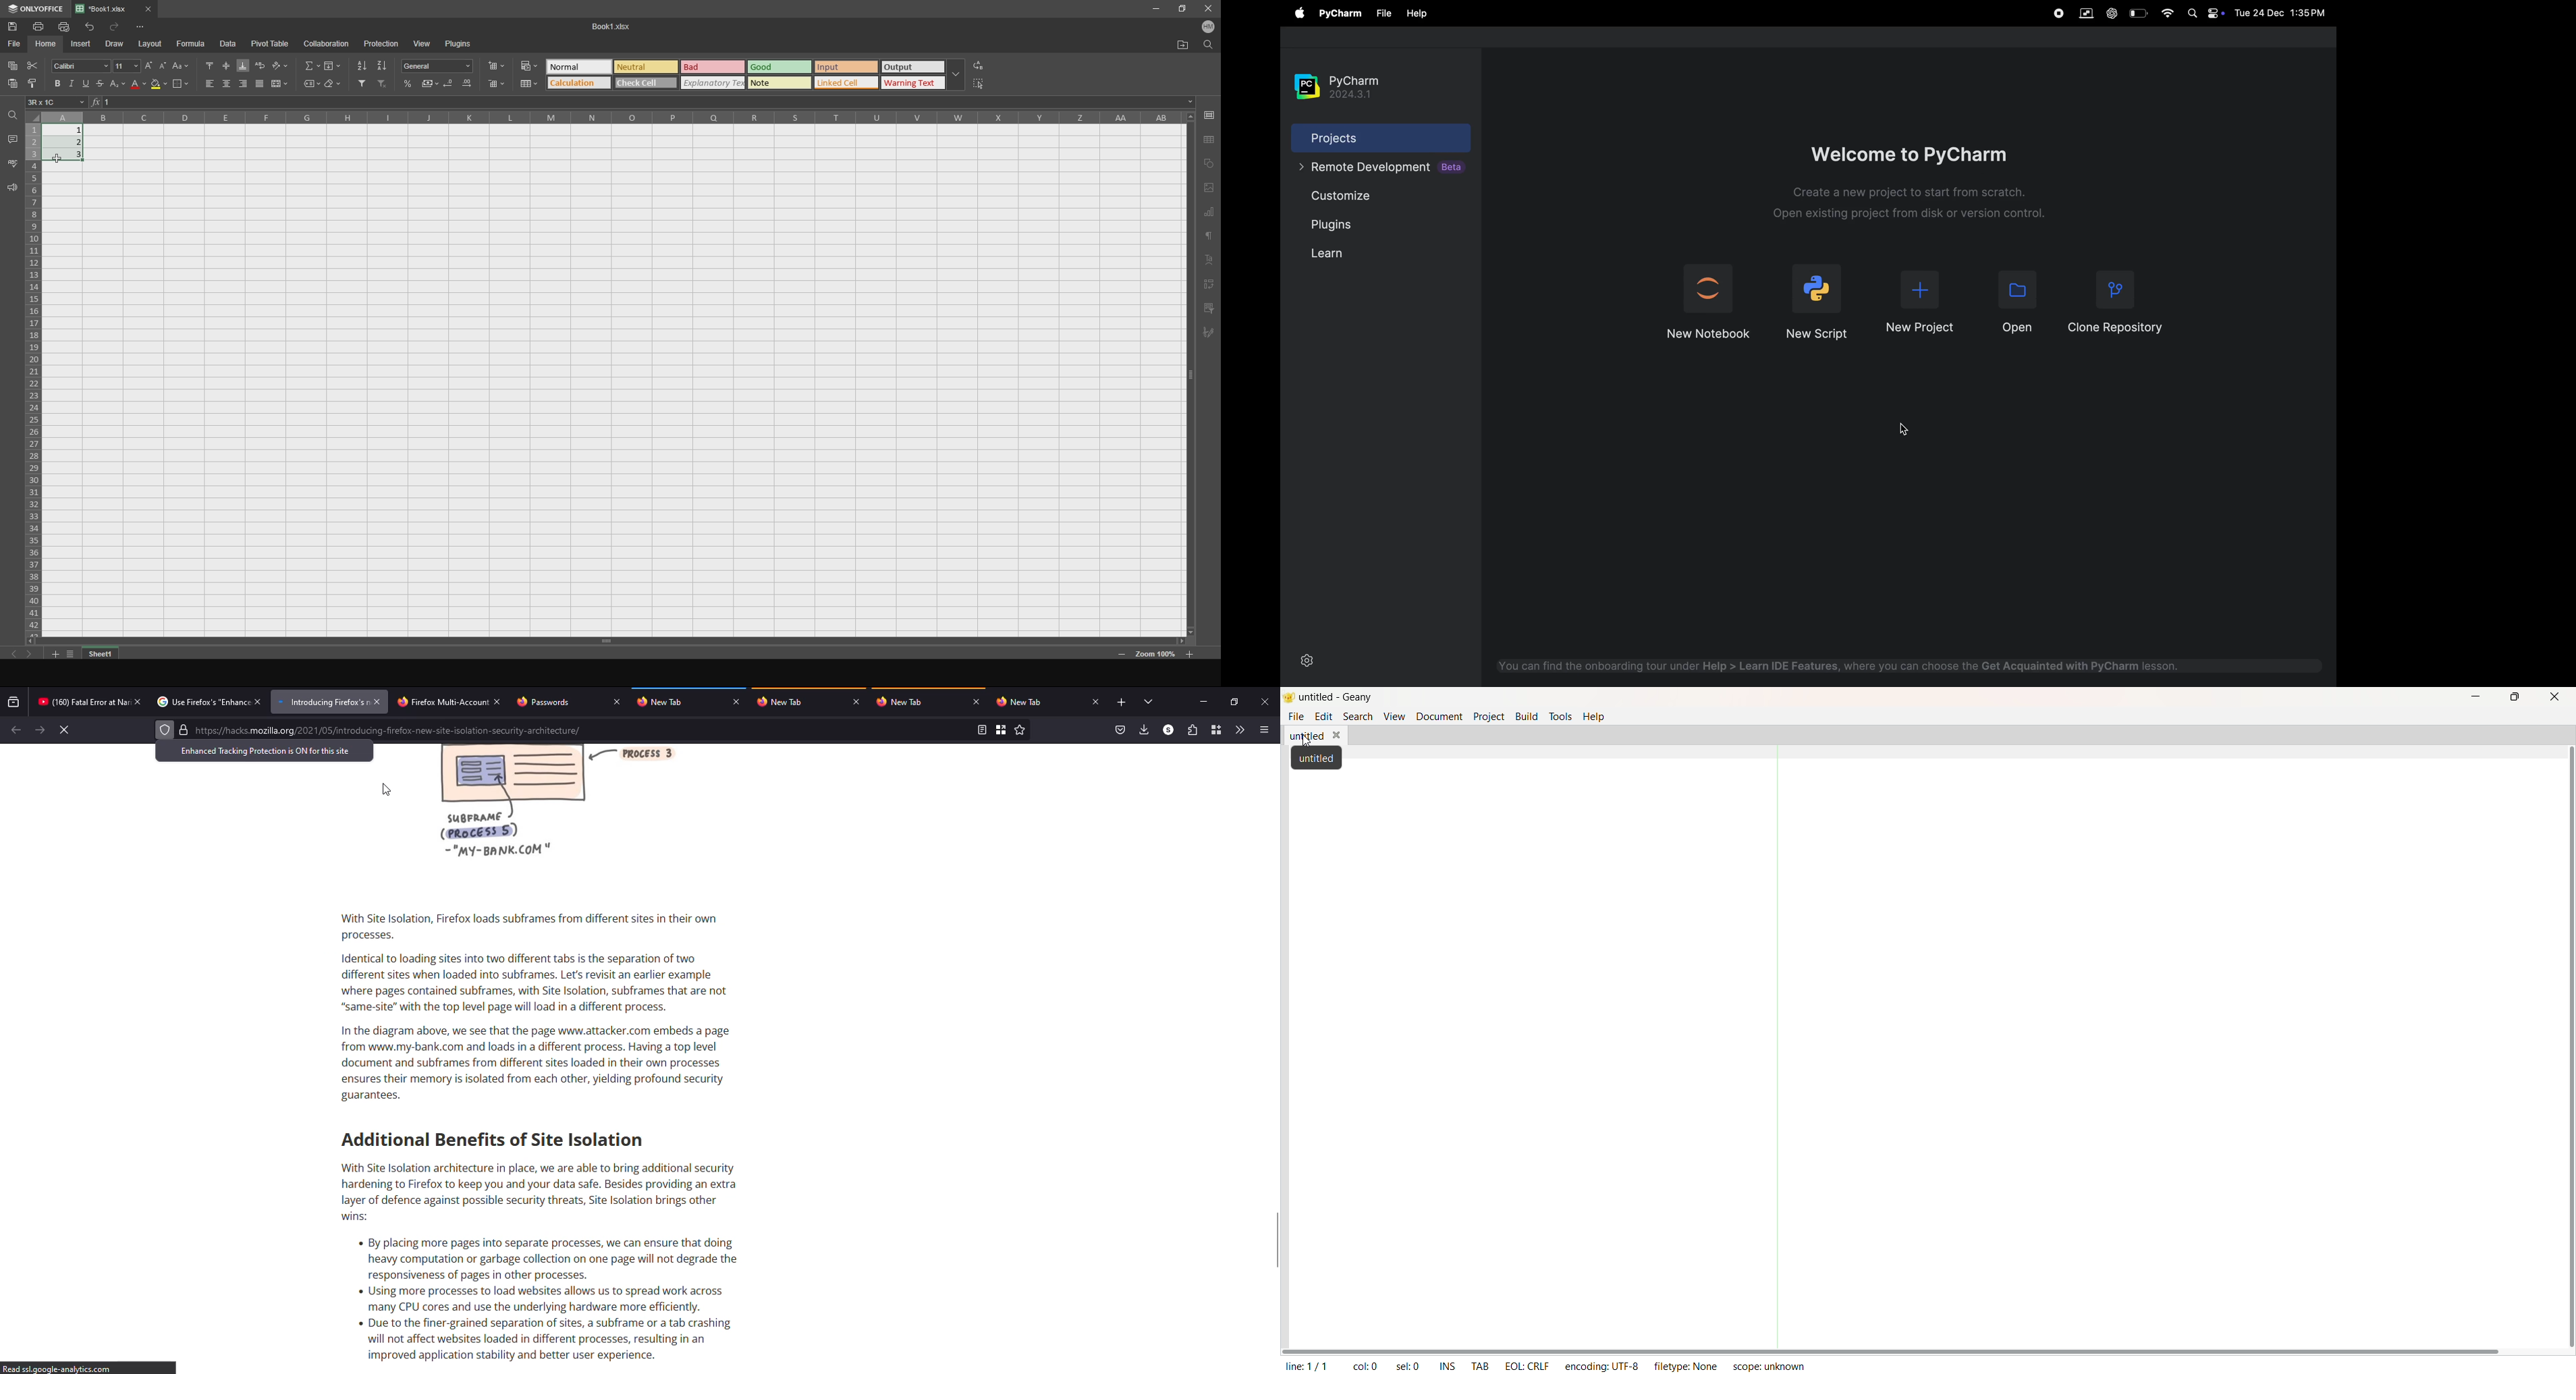  What do you see at coordinates (1235, 702) in the screenshot?
I see `maximize` at bounding box center [1235, 702].